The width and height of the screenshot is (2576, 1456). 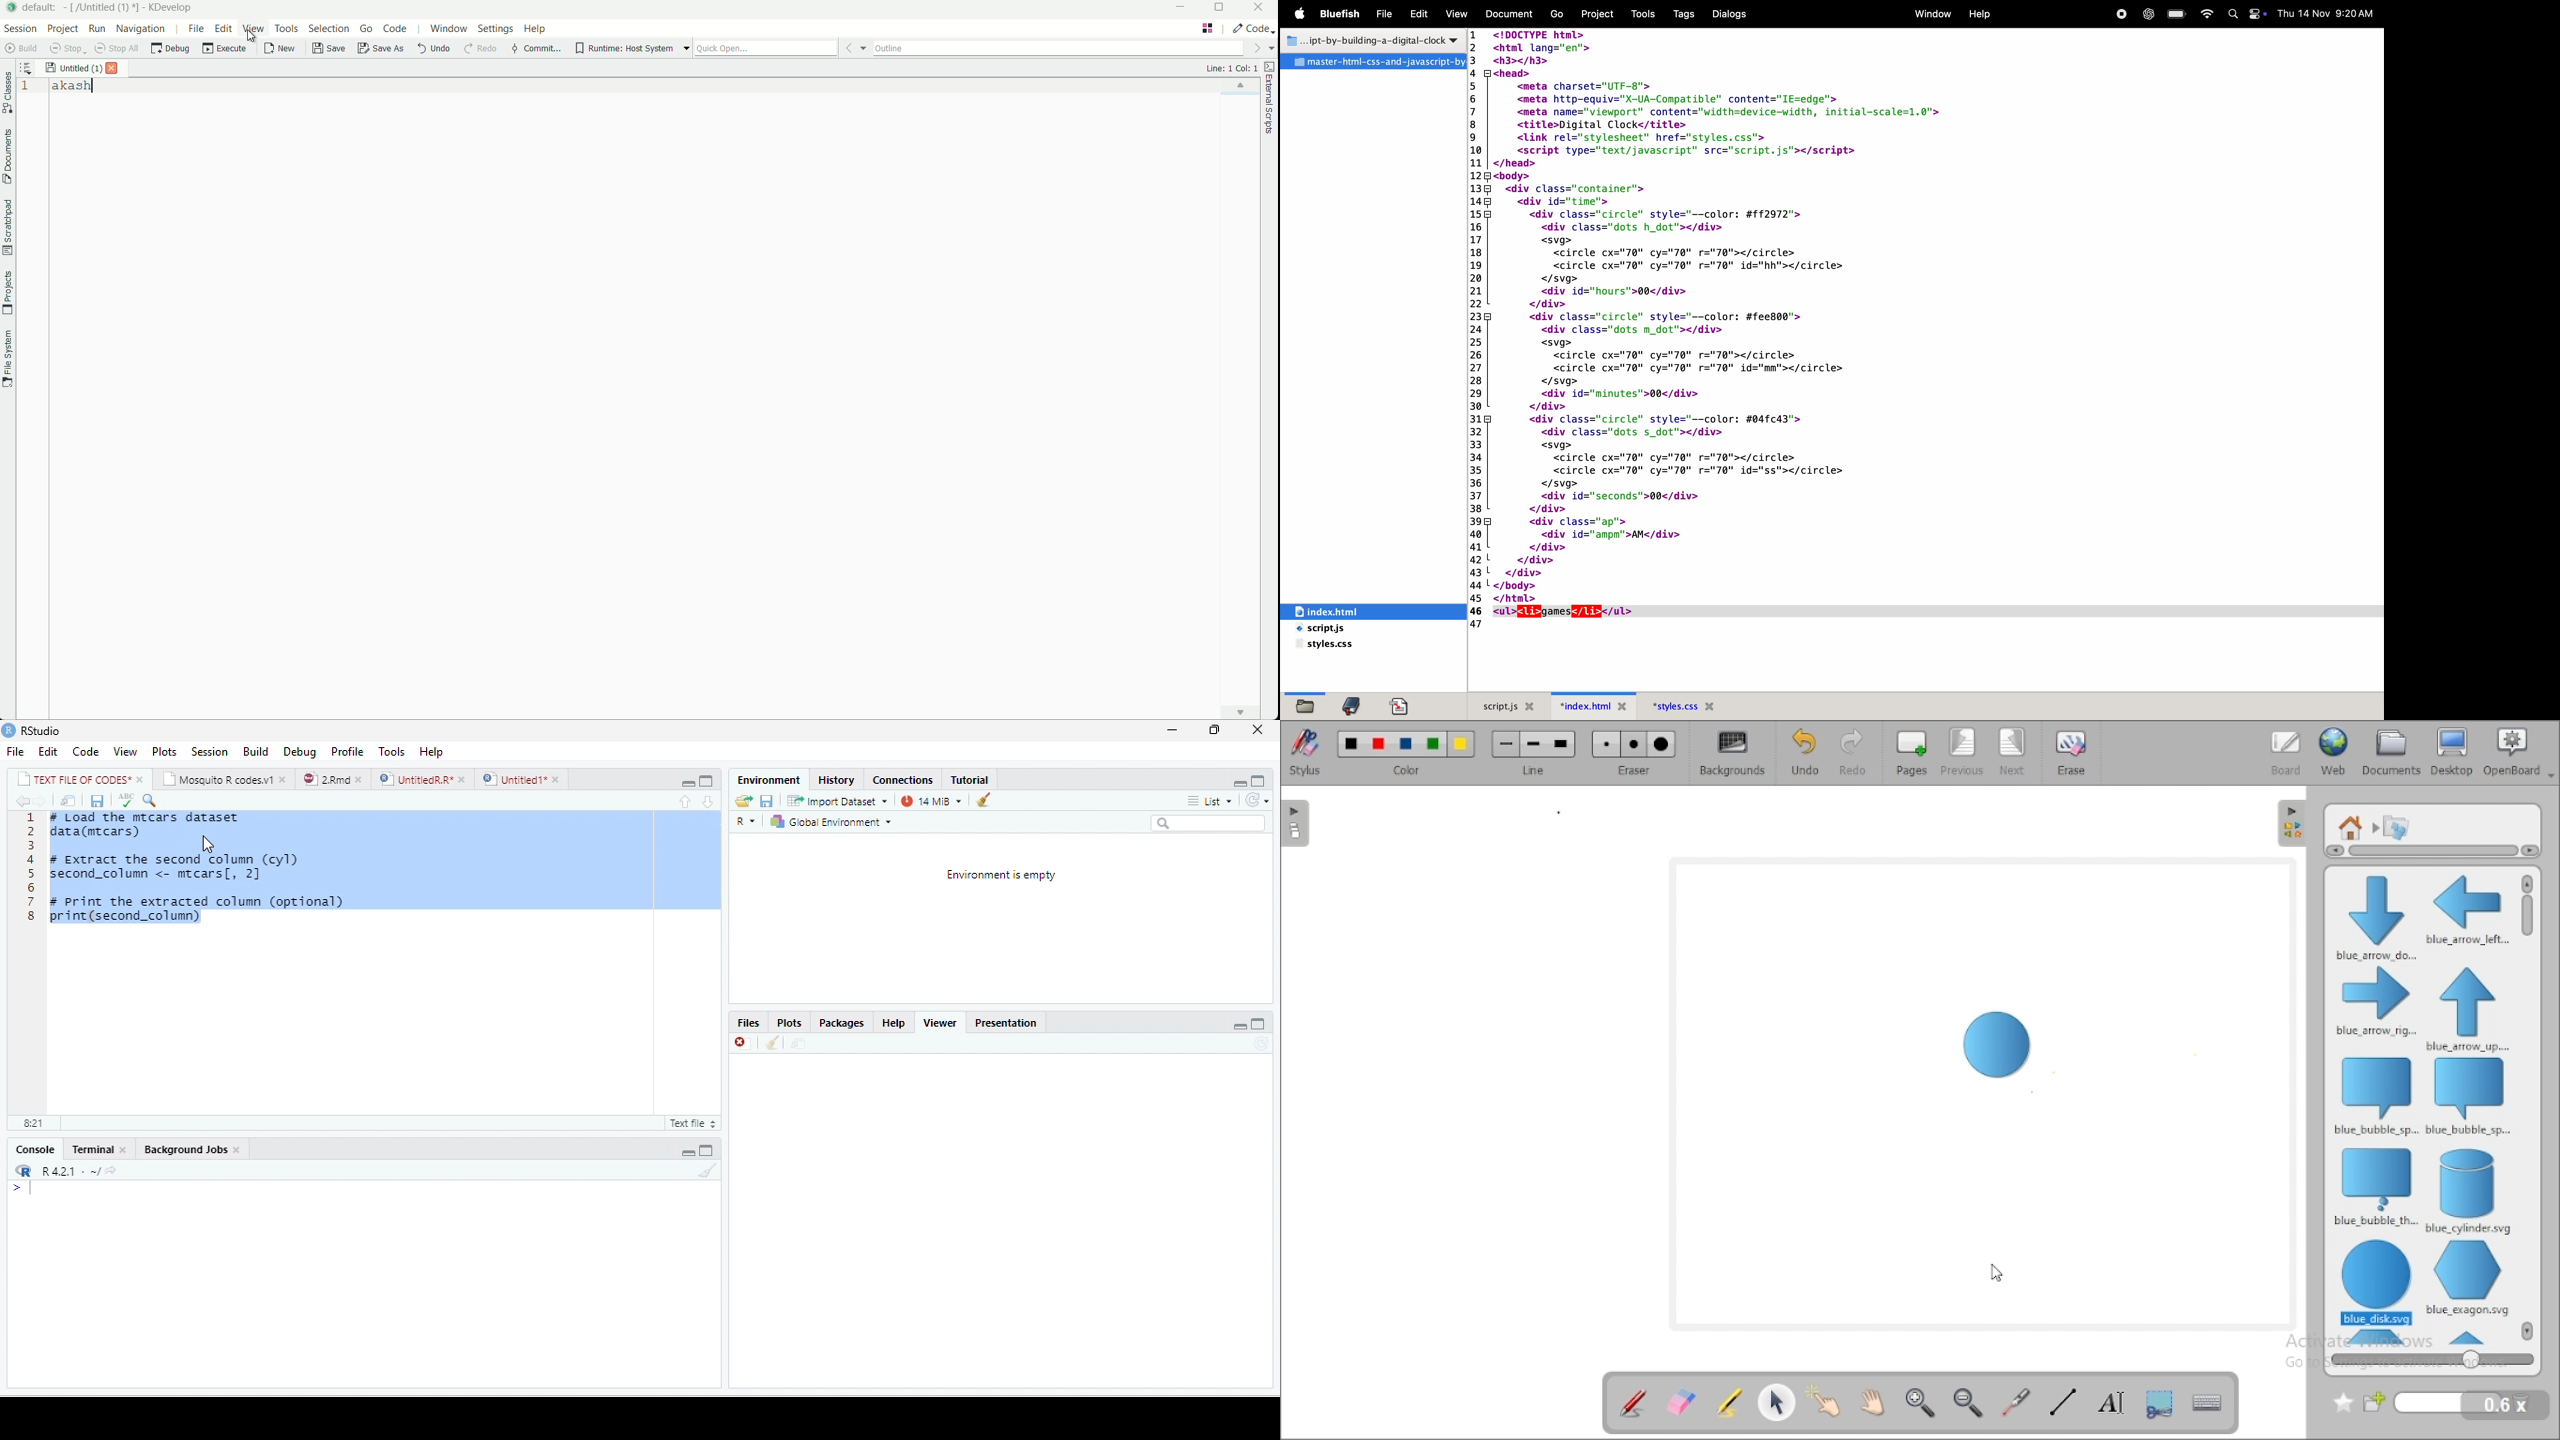 What do you see at coordinates (1369, 38) in the screenshot?
I see `title` at bounding box center [1369, 38].